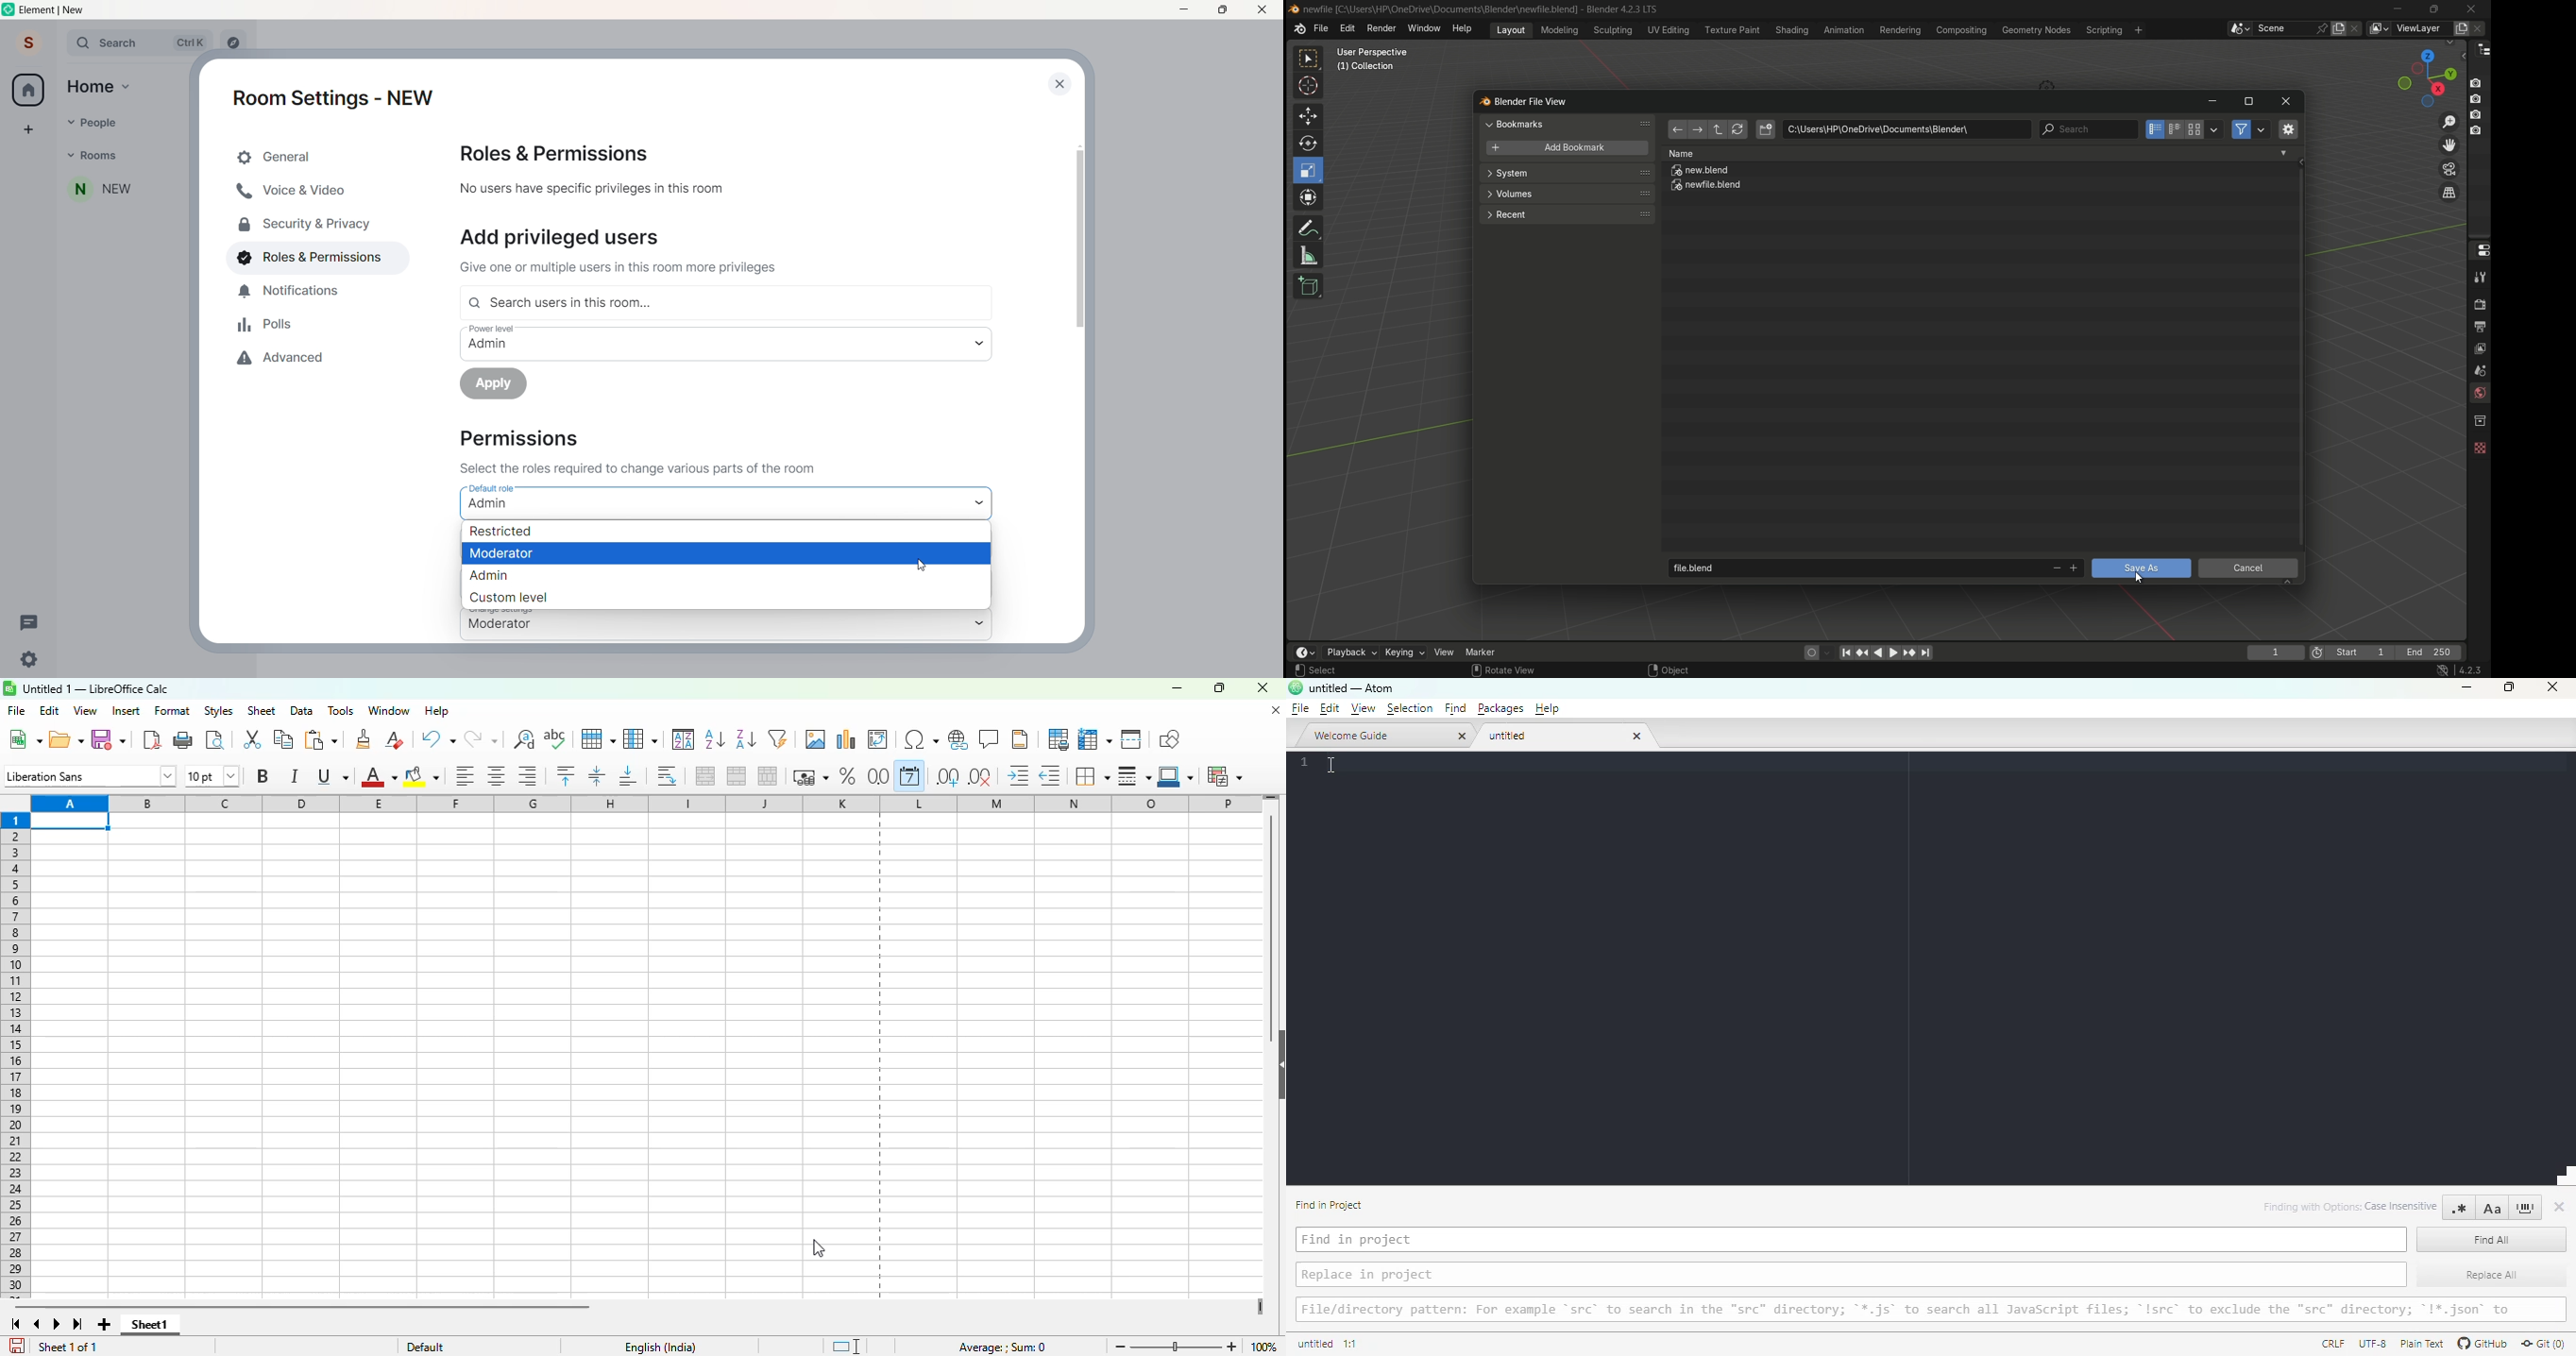 The height and width of the screenshot is (1372, 2576). I want to click on wrap text, so click(666, 776).